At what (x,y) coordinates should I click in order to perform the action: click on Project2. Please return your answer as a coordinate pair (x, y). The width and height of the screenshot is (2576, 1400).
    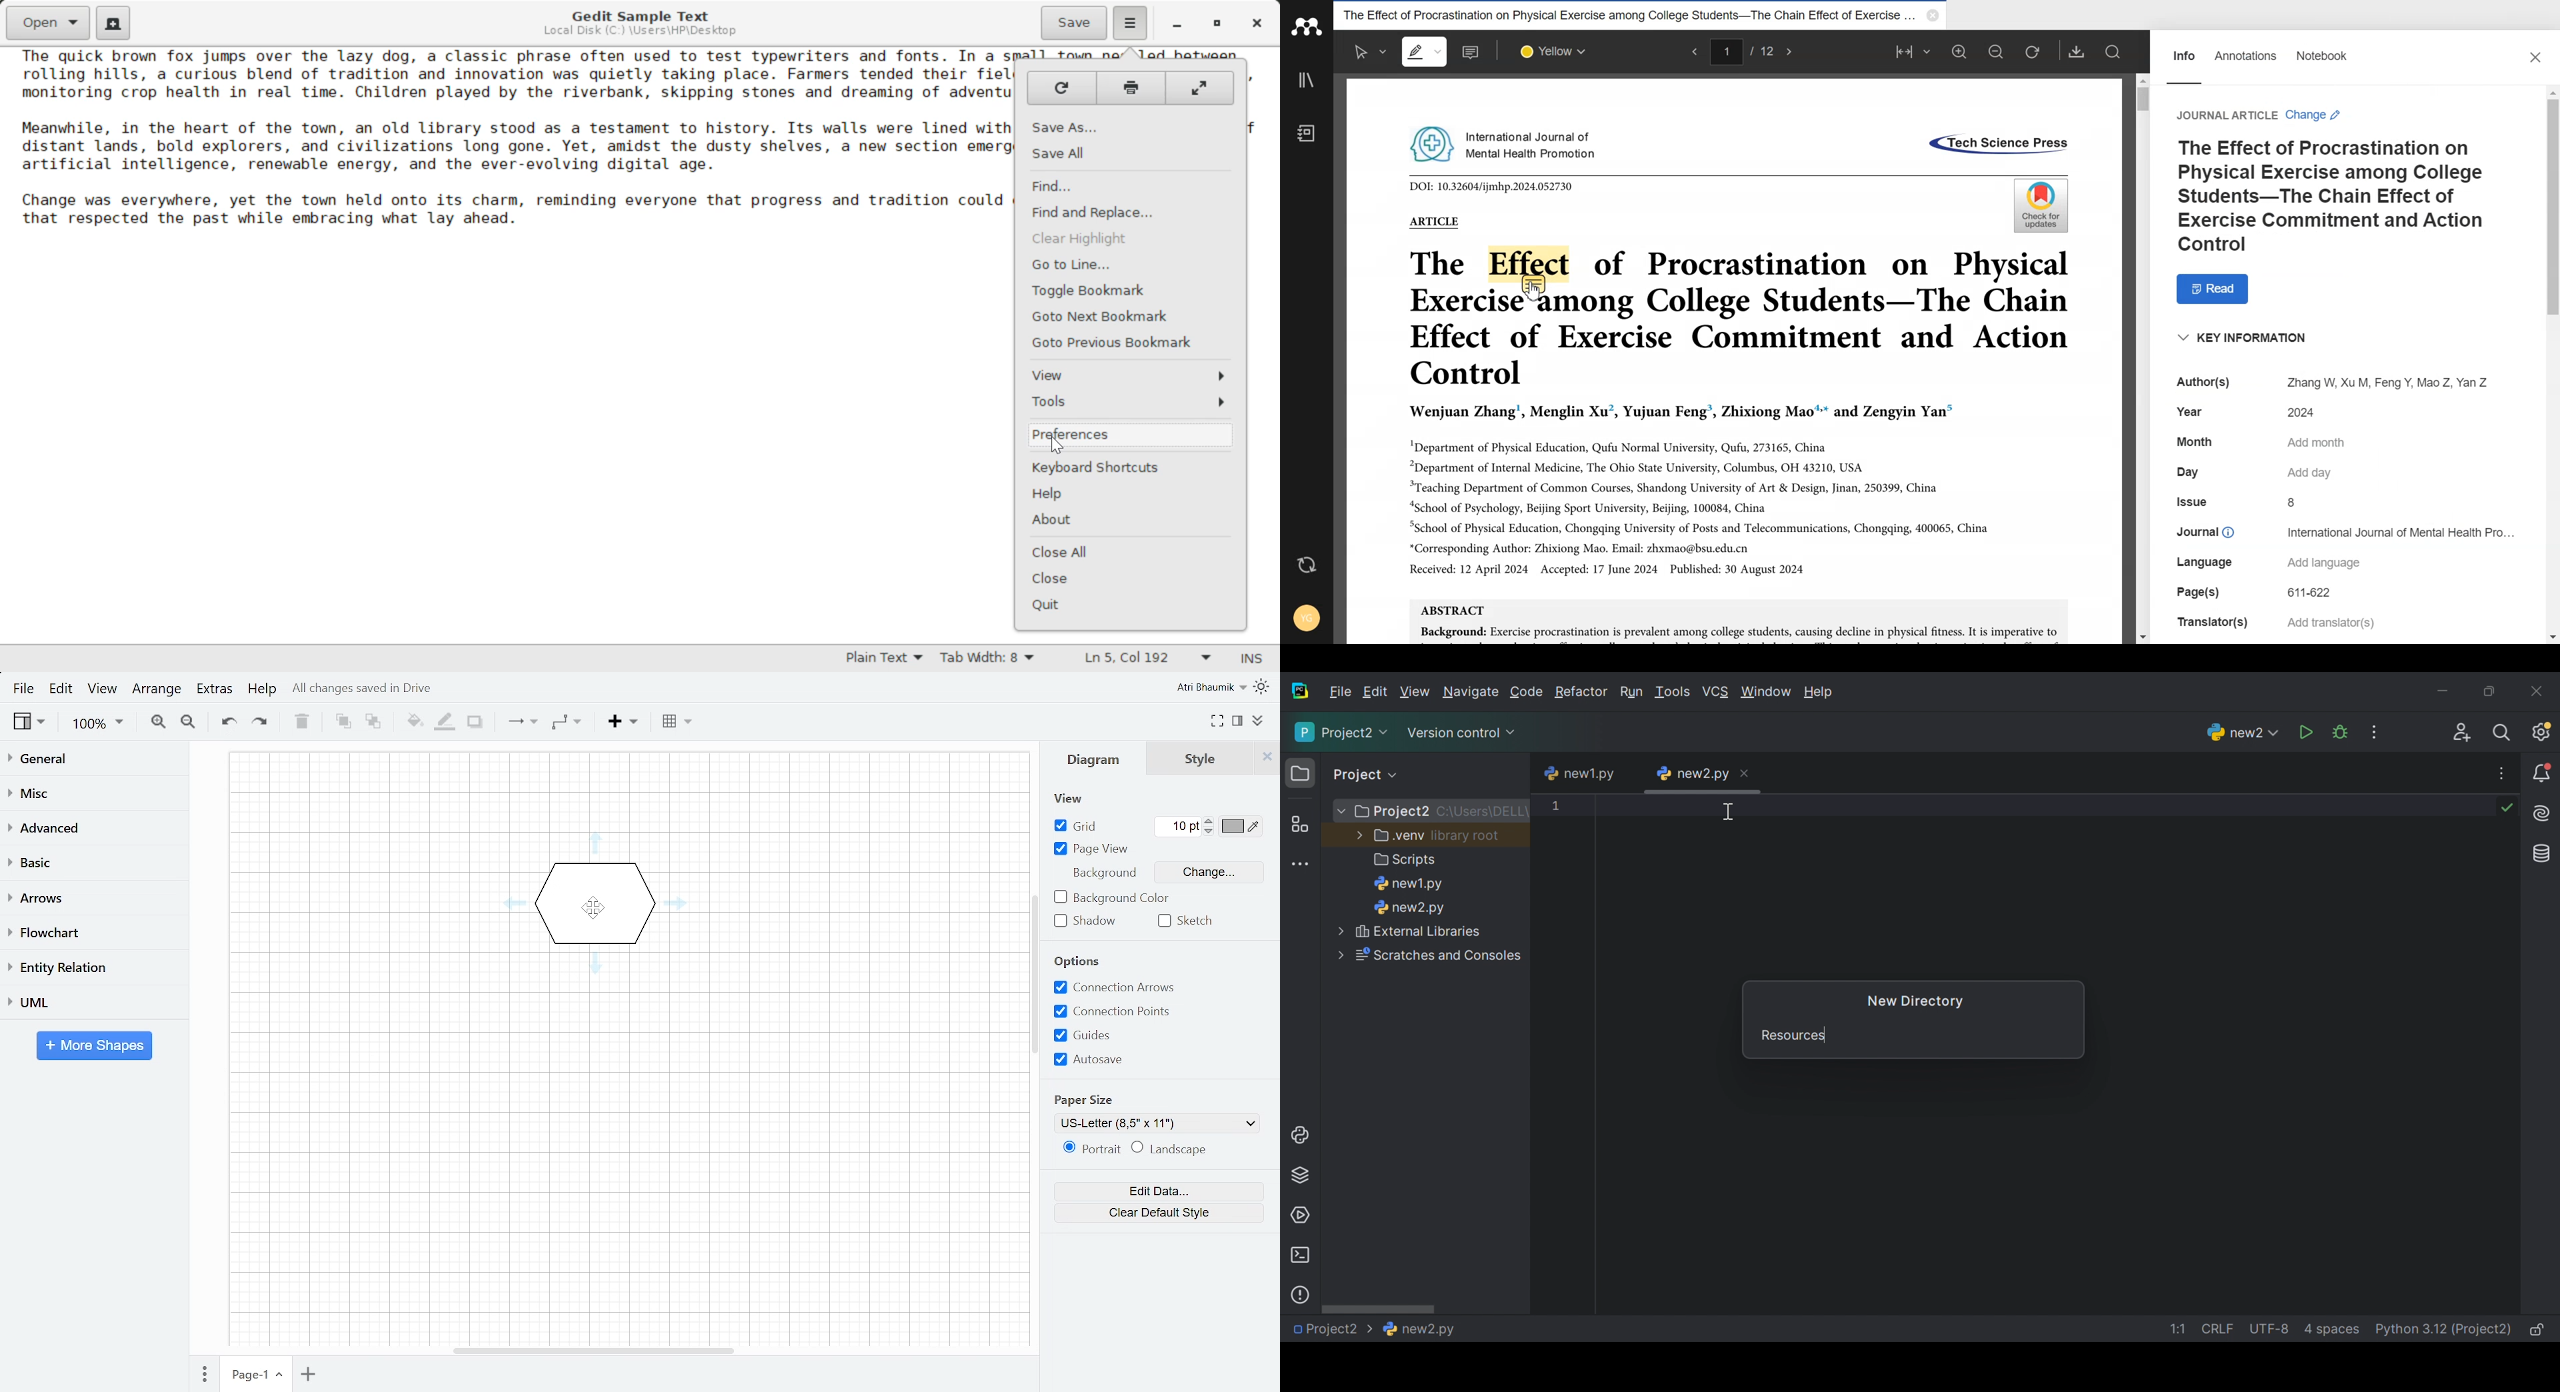
    Looking at the image, I should click on (1327, 1330).